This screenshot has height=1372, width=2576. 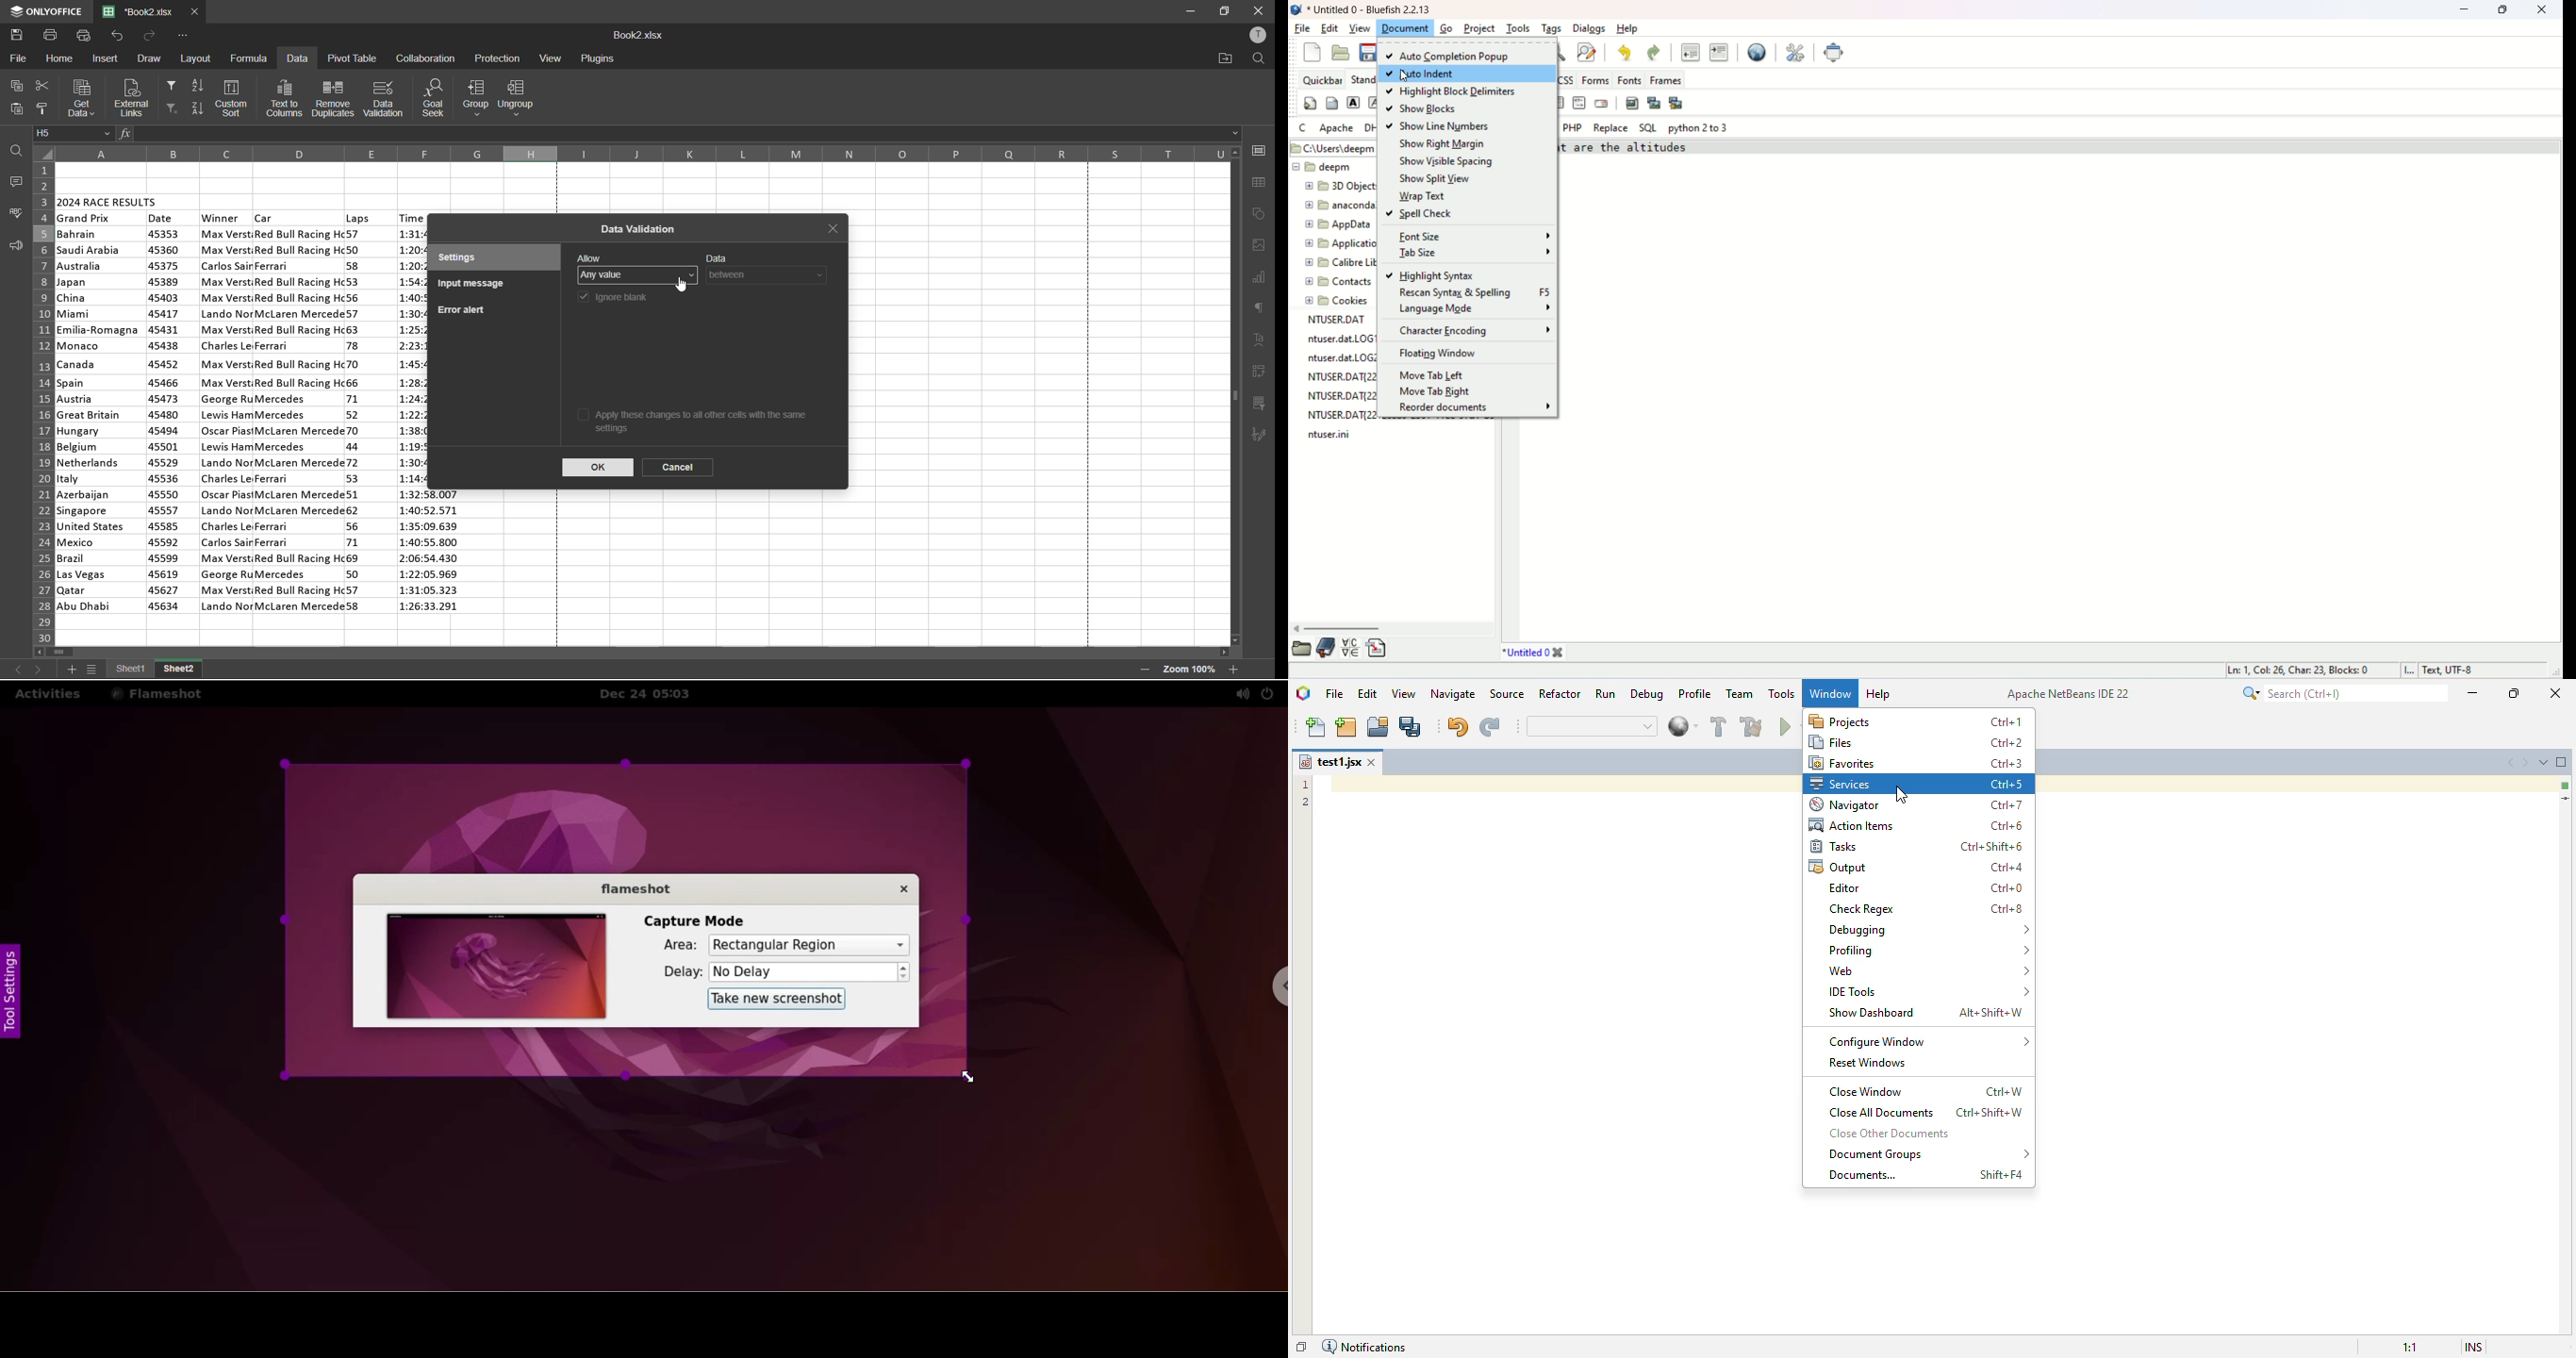 What do you see at coordinates (155, 670) in the screenshot?
I see `sheet names` at bounding box center [155, 670].